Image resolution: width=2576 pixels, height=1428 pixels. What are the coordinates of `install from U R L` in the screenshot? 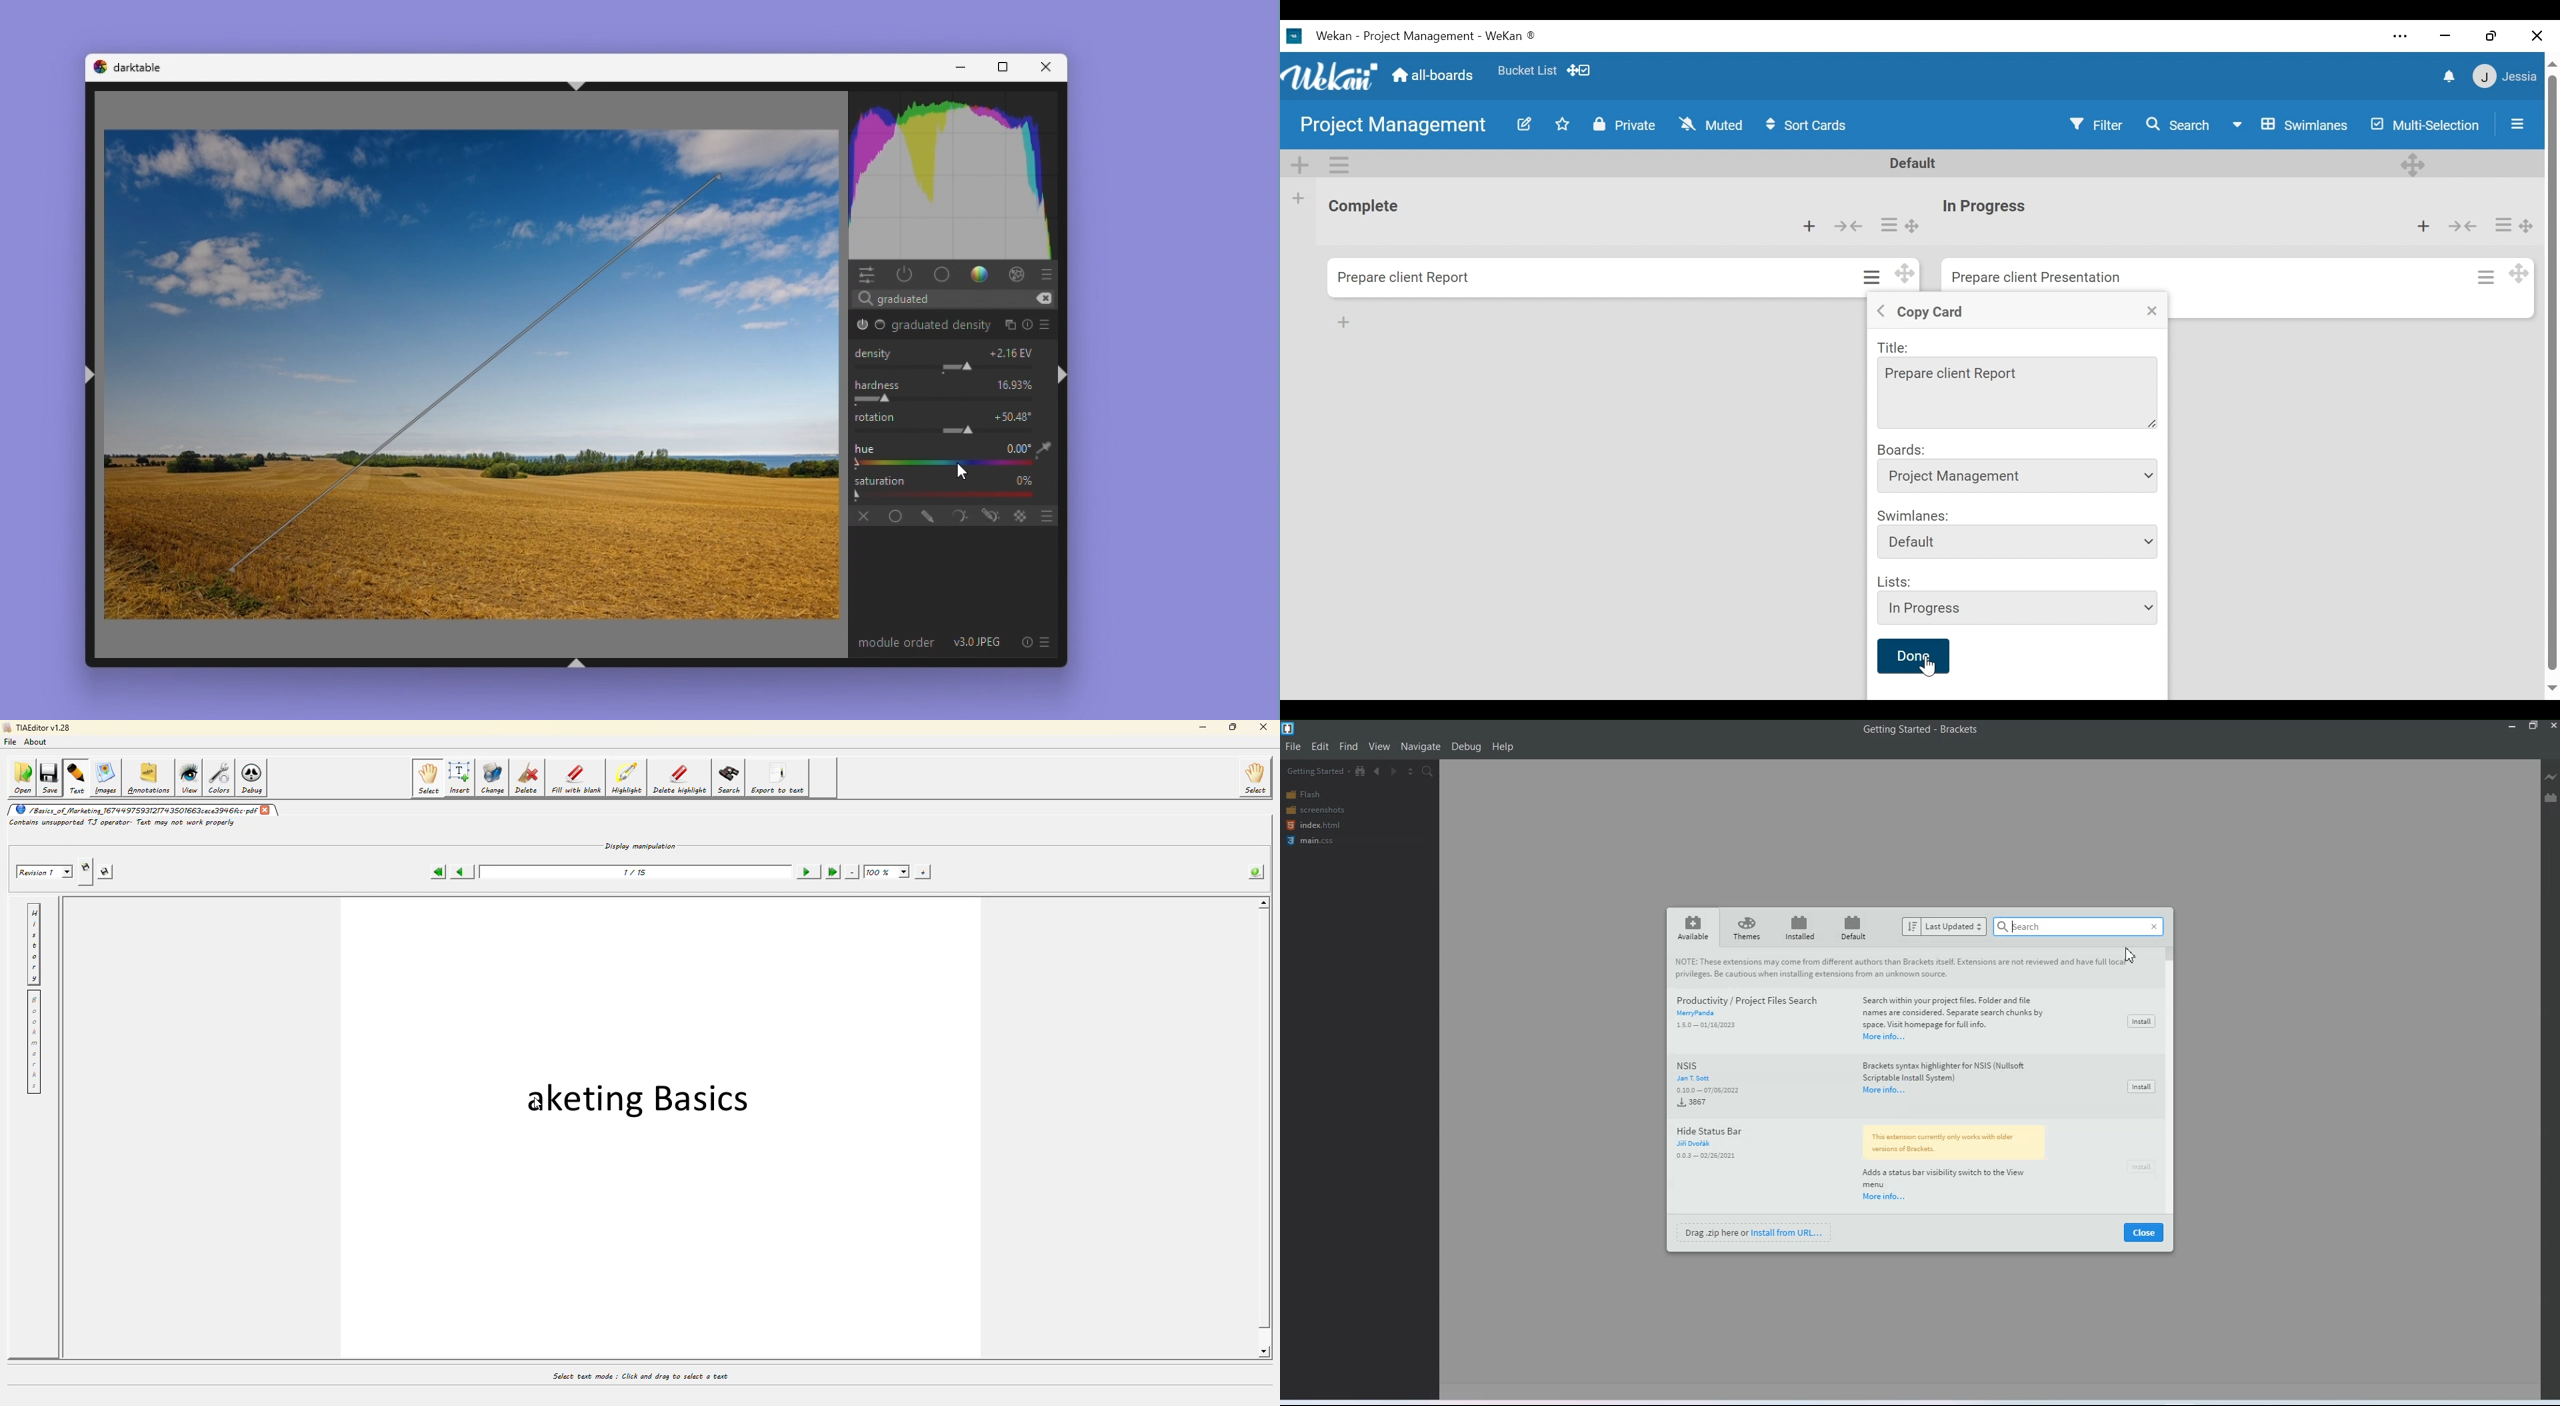 It's located at (1787, 1232).